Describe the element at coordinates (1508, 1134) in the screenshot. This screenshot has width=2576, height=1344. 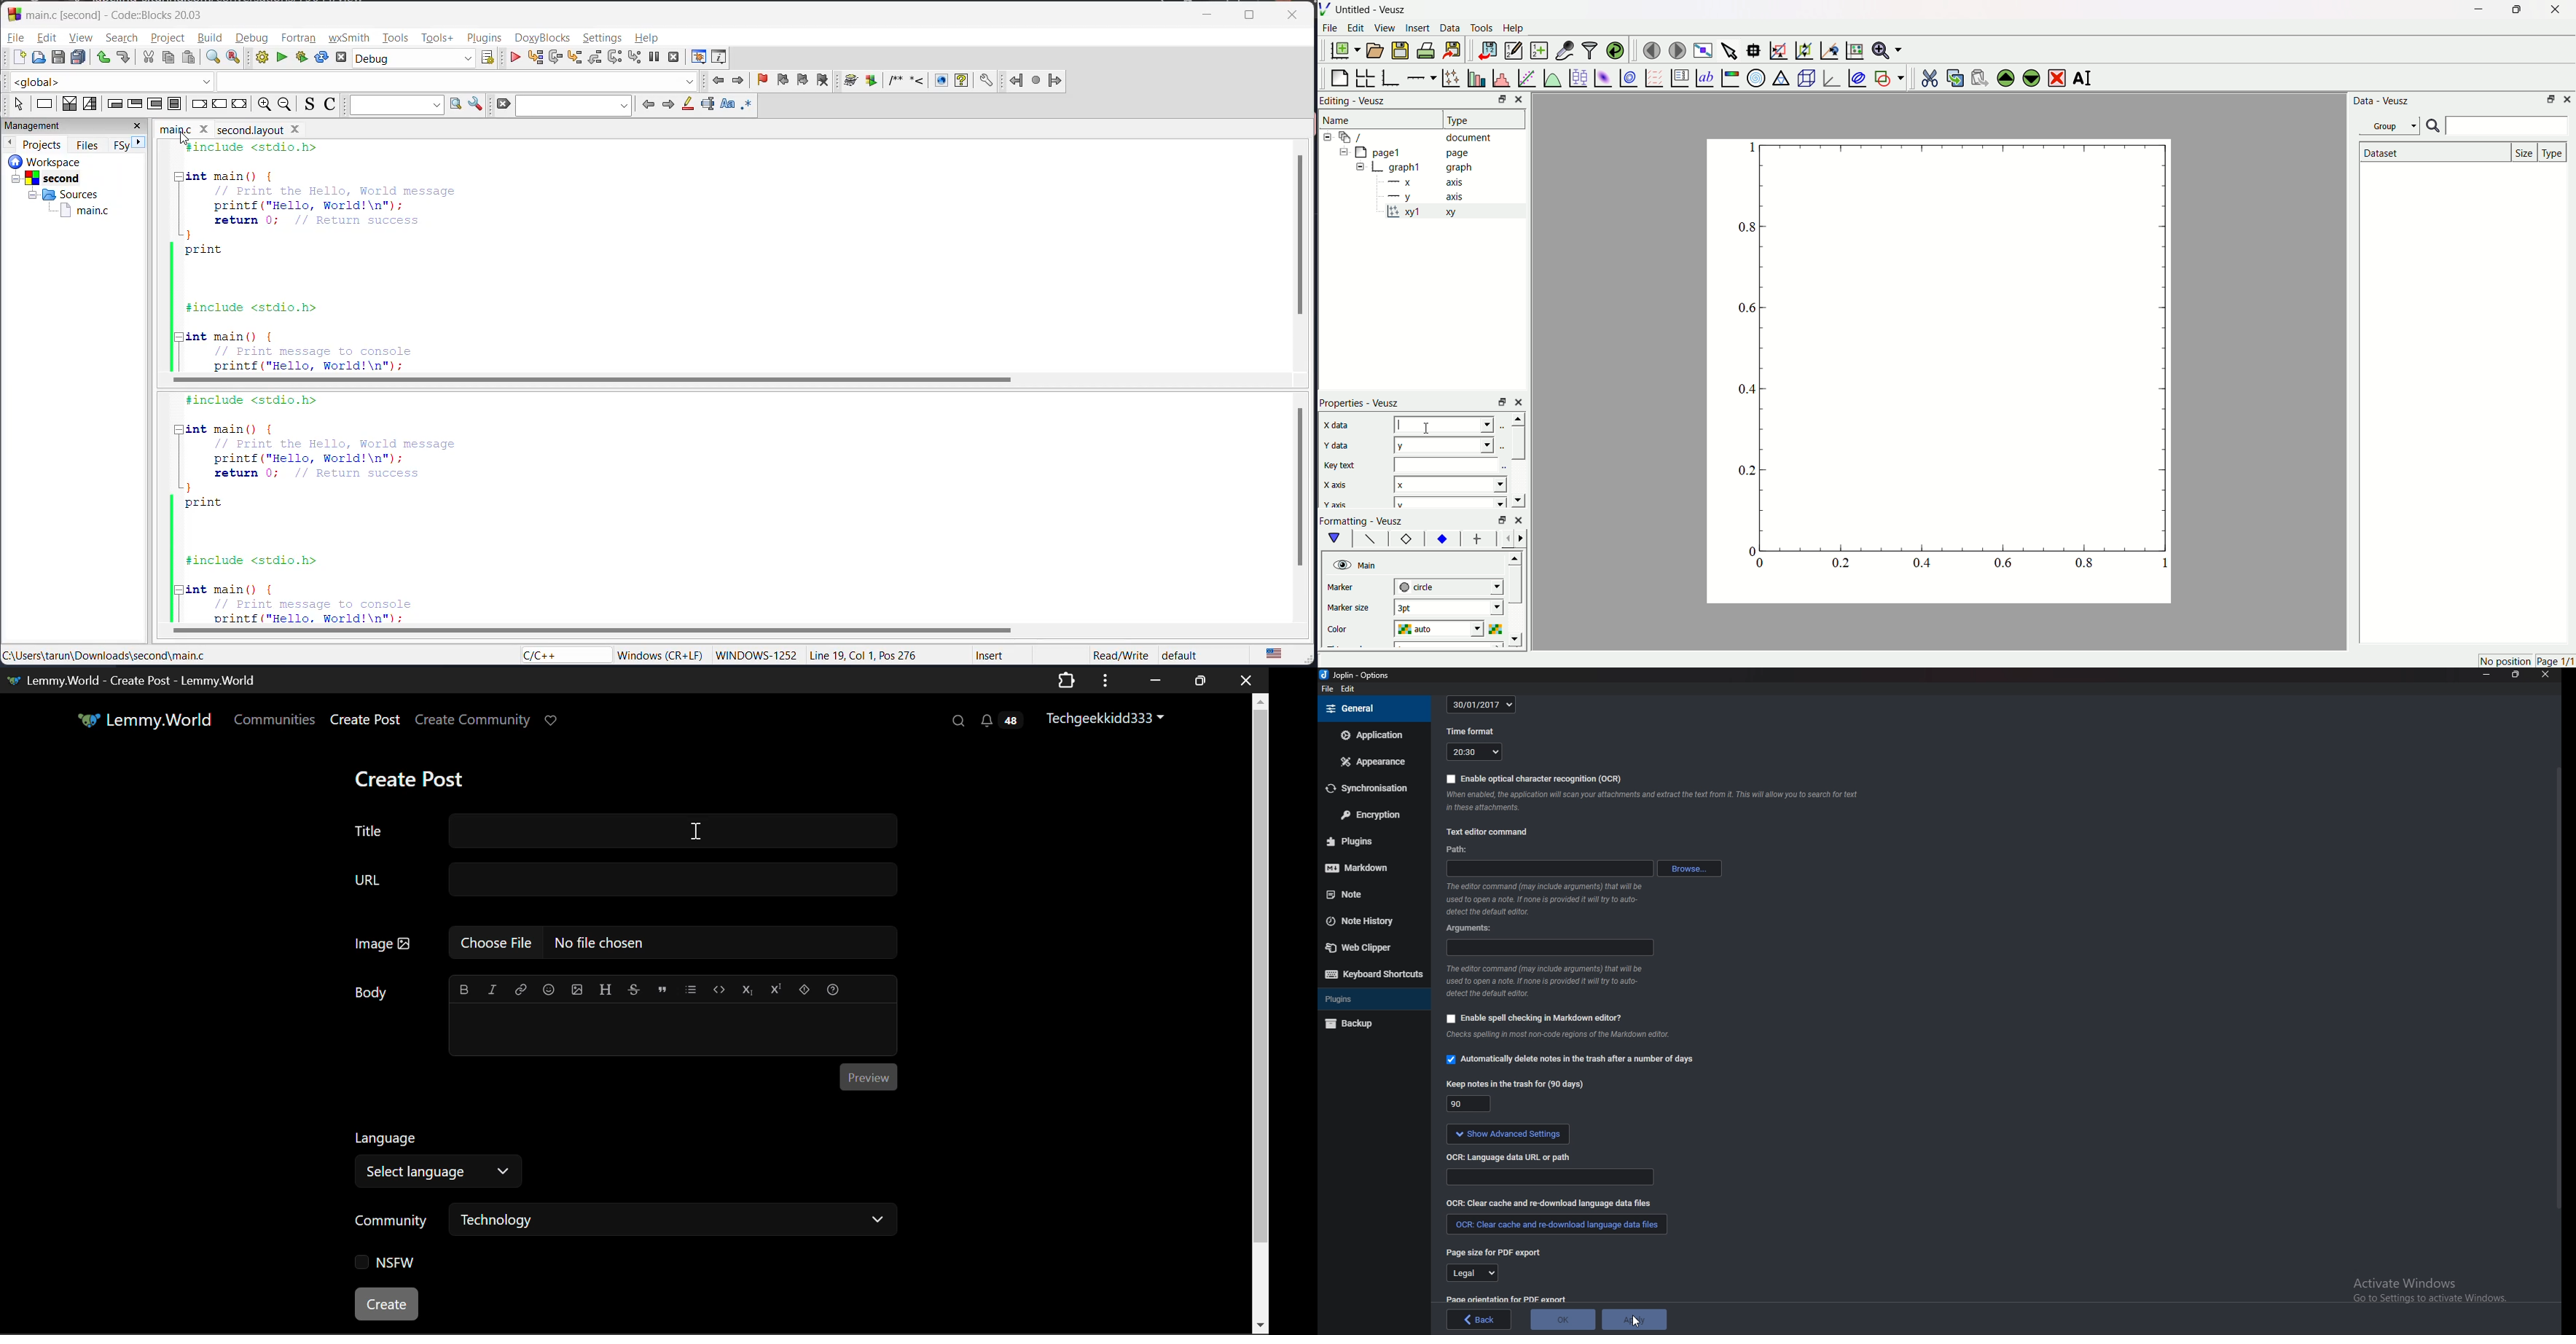
I see `Show advanced settings` at that location.